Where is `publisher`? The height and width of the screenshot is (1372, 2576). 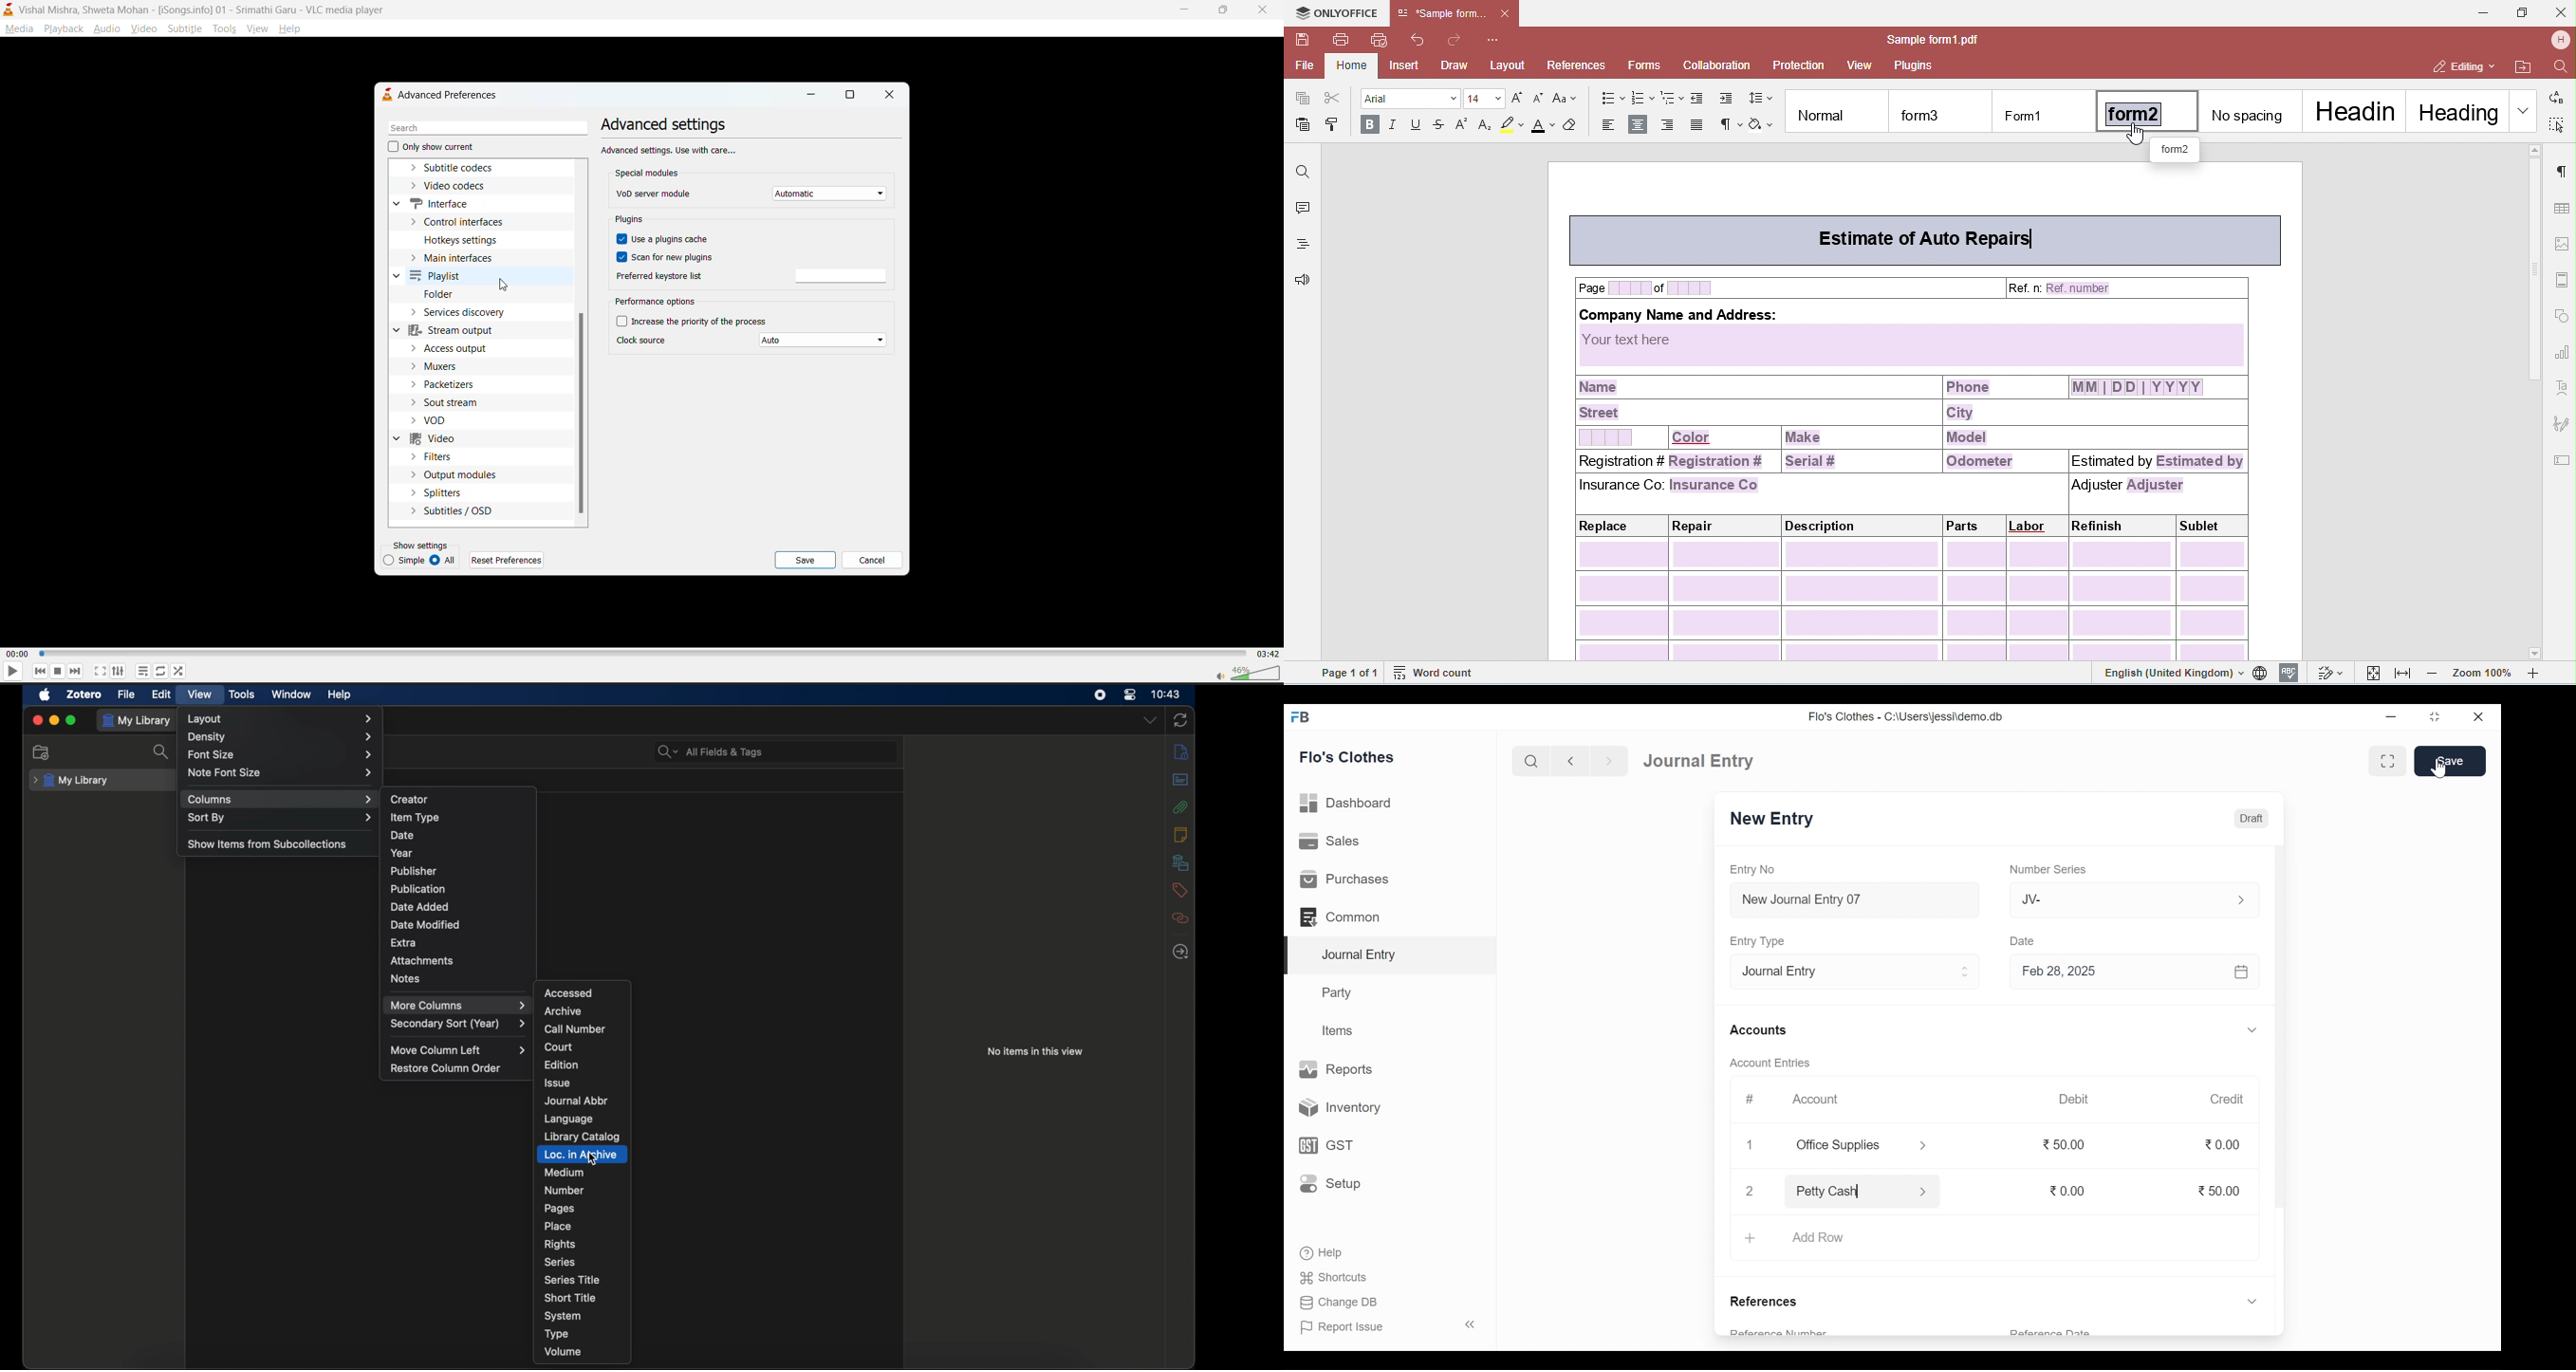 publisher is located at coordinates (414, 871).